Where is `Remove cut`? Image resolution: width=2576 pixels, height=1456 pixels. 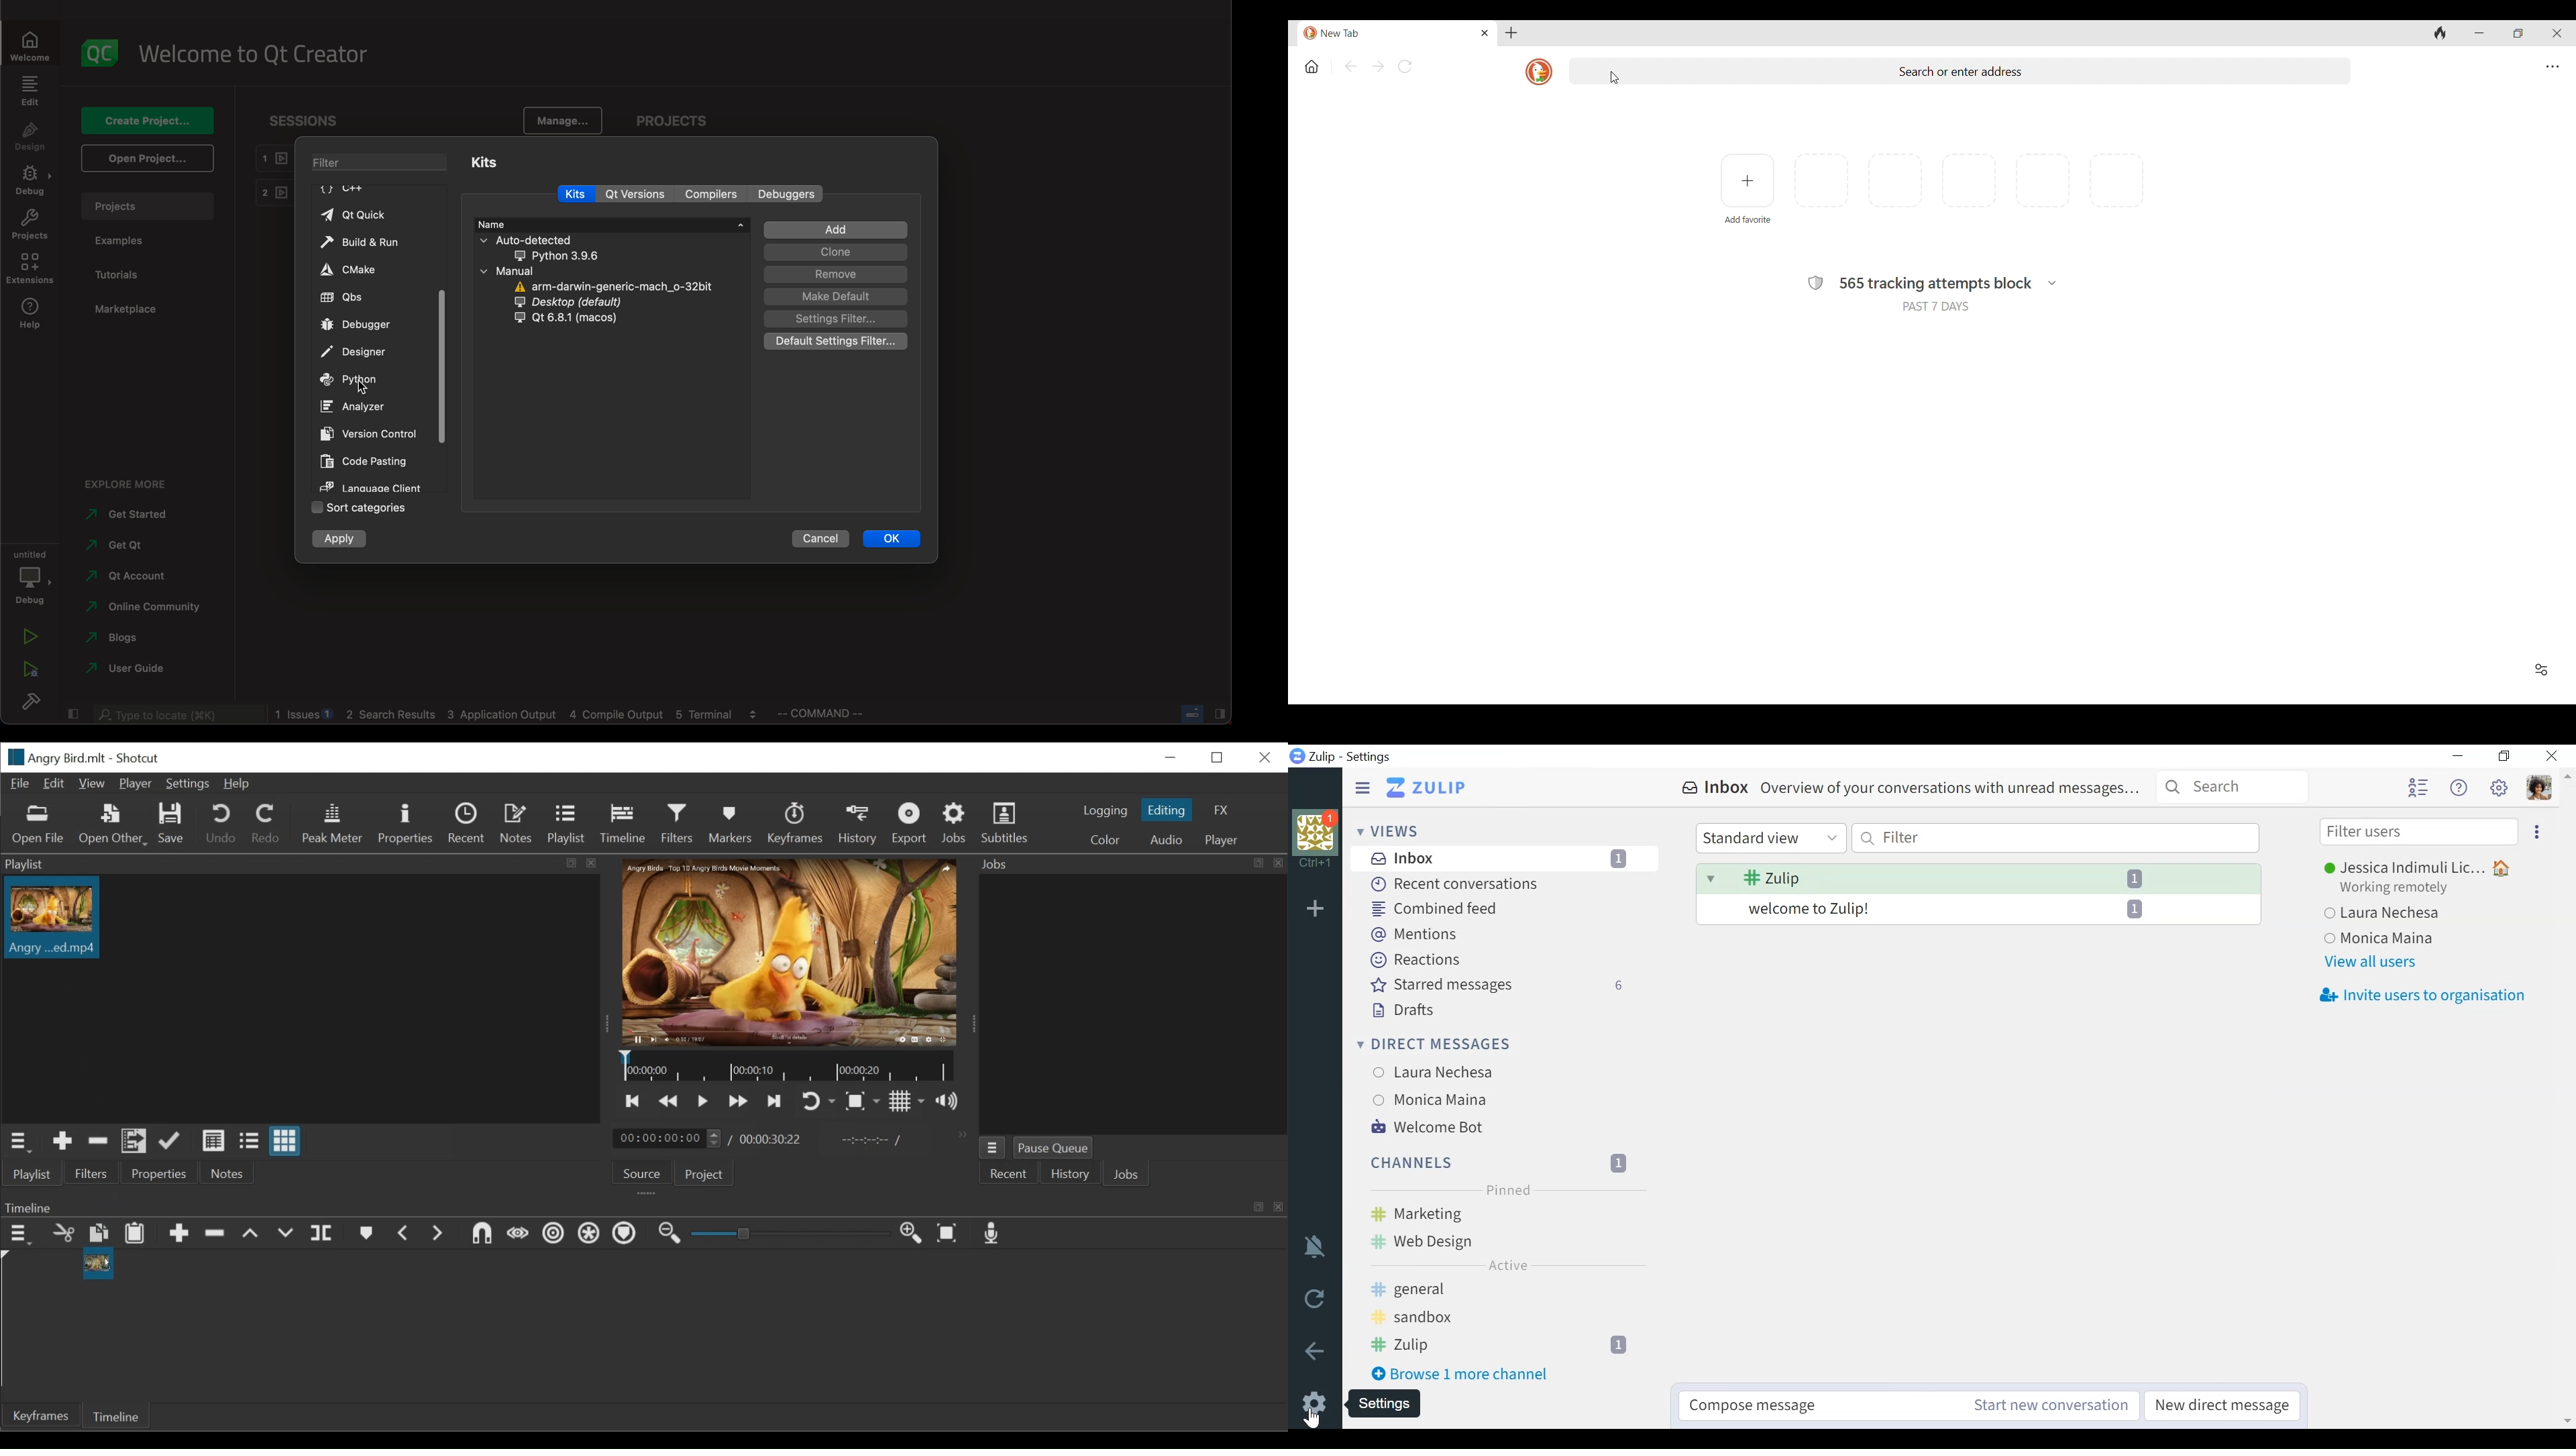
Remove cut is located at coordinates (98, 1140).